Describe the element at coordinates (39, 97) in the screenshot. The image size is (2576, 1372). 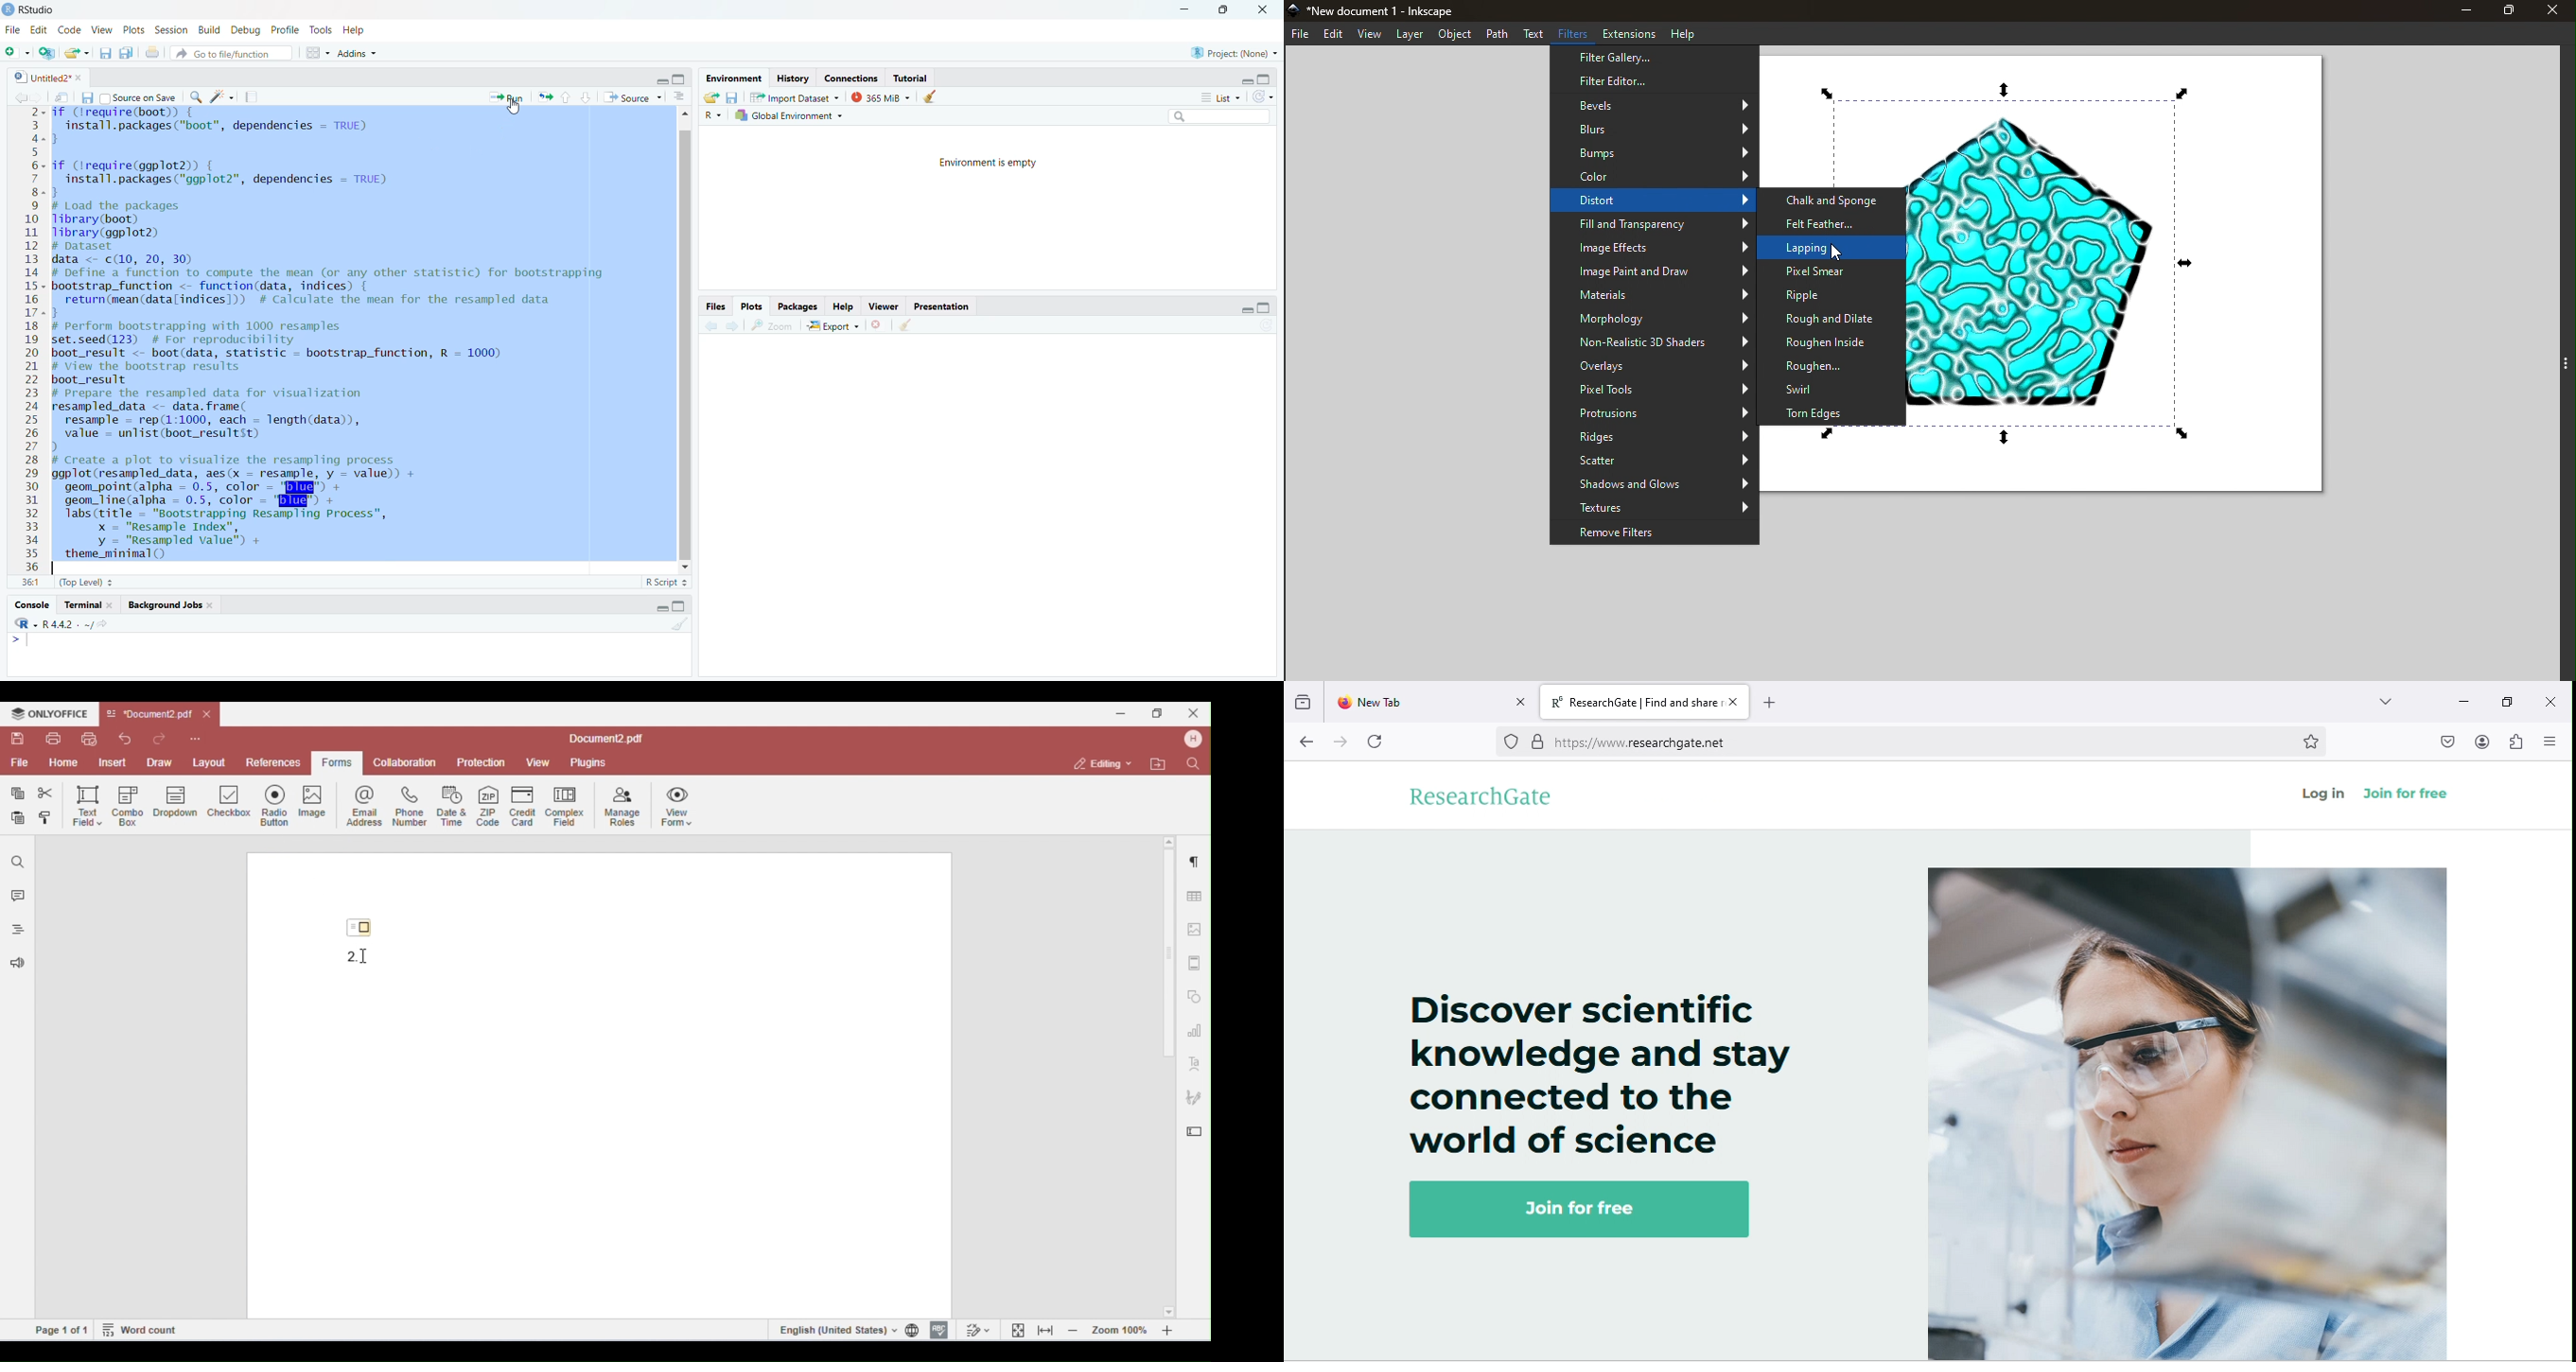
I see `go back to the next source location` at that location.